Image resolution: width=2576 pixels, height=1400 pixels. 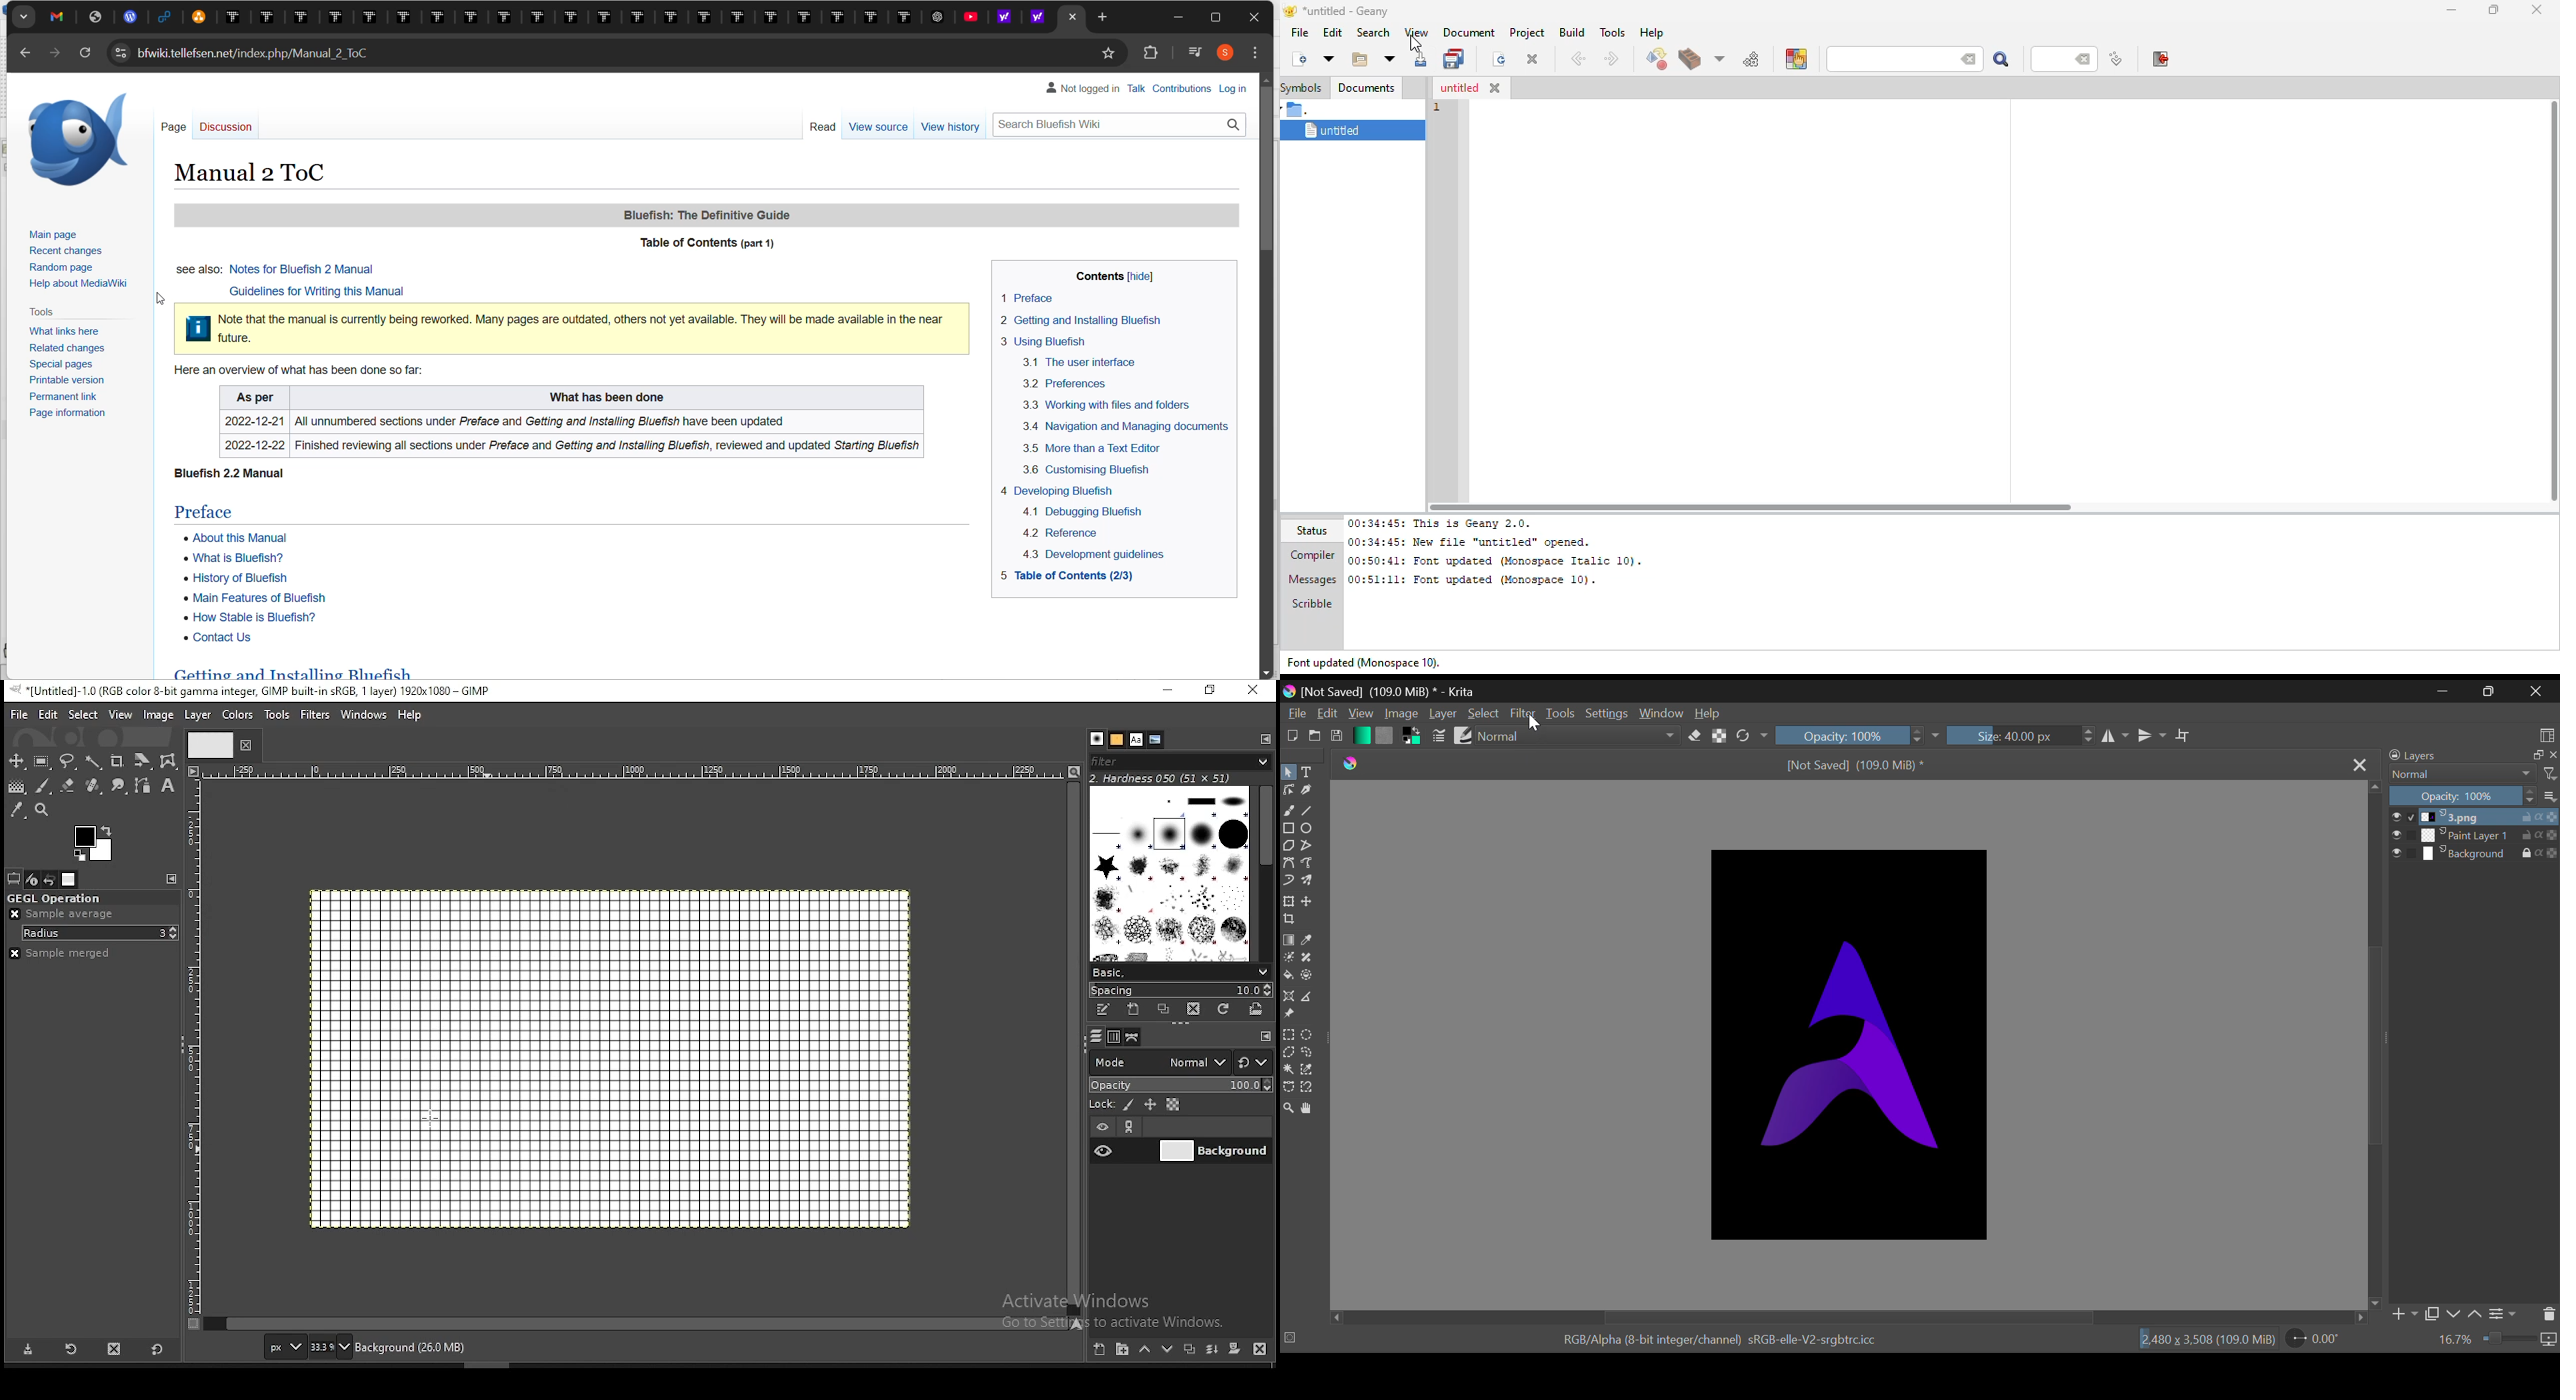 I want to click on | Related changes, so click(x=61, y=349).